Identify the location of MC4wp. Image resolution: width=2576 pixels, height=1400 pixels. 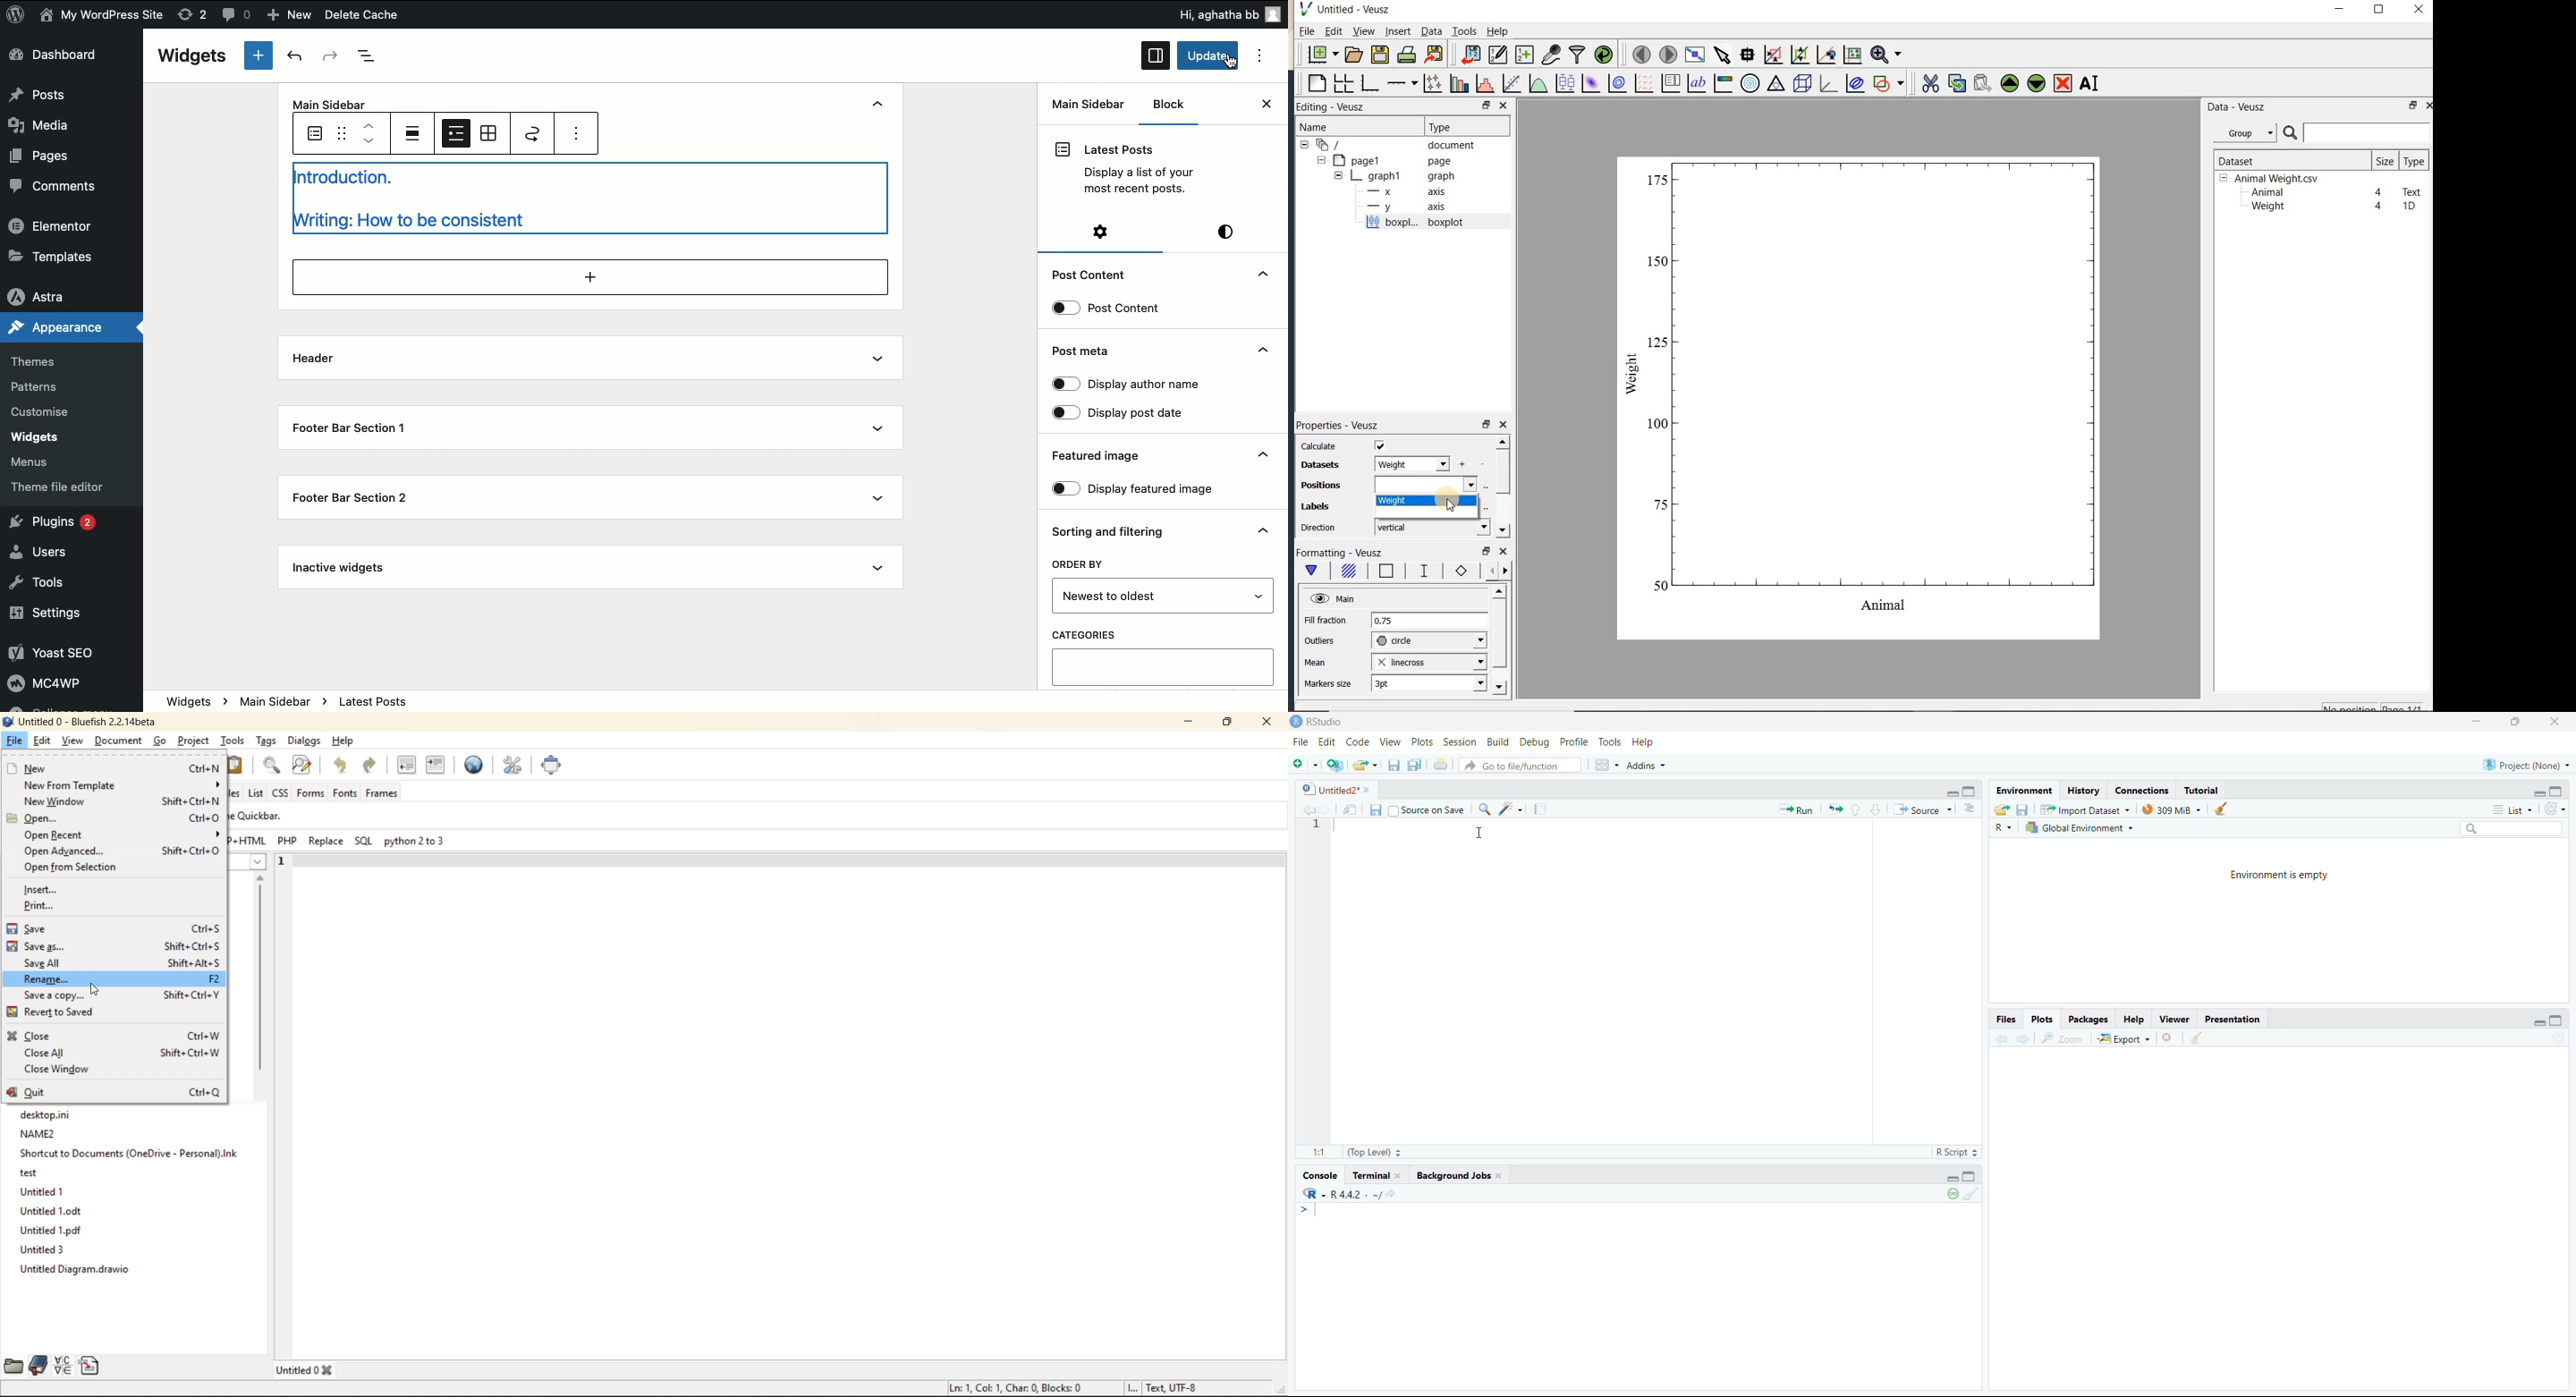
(57, 686).